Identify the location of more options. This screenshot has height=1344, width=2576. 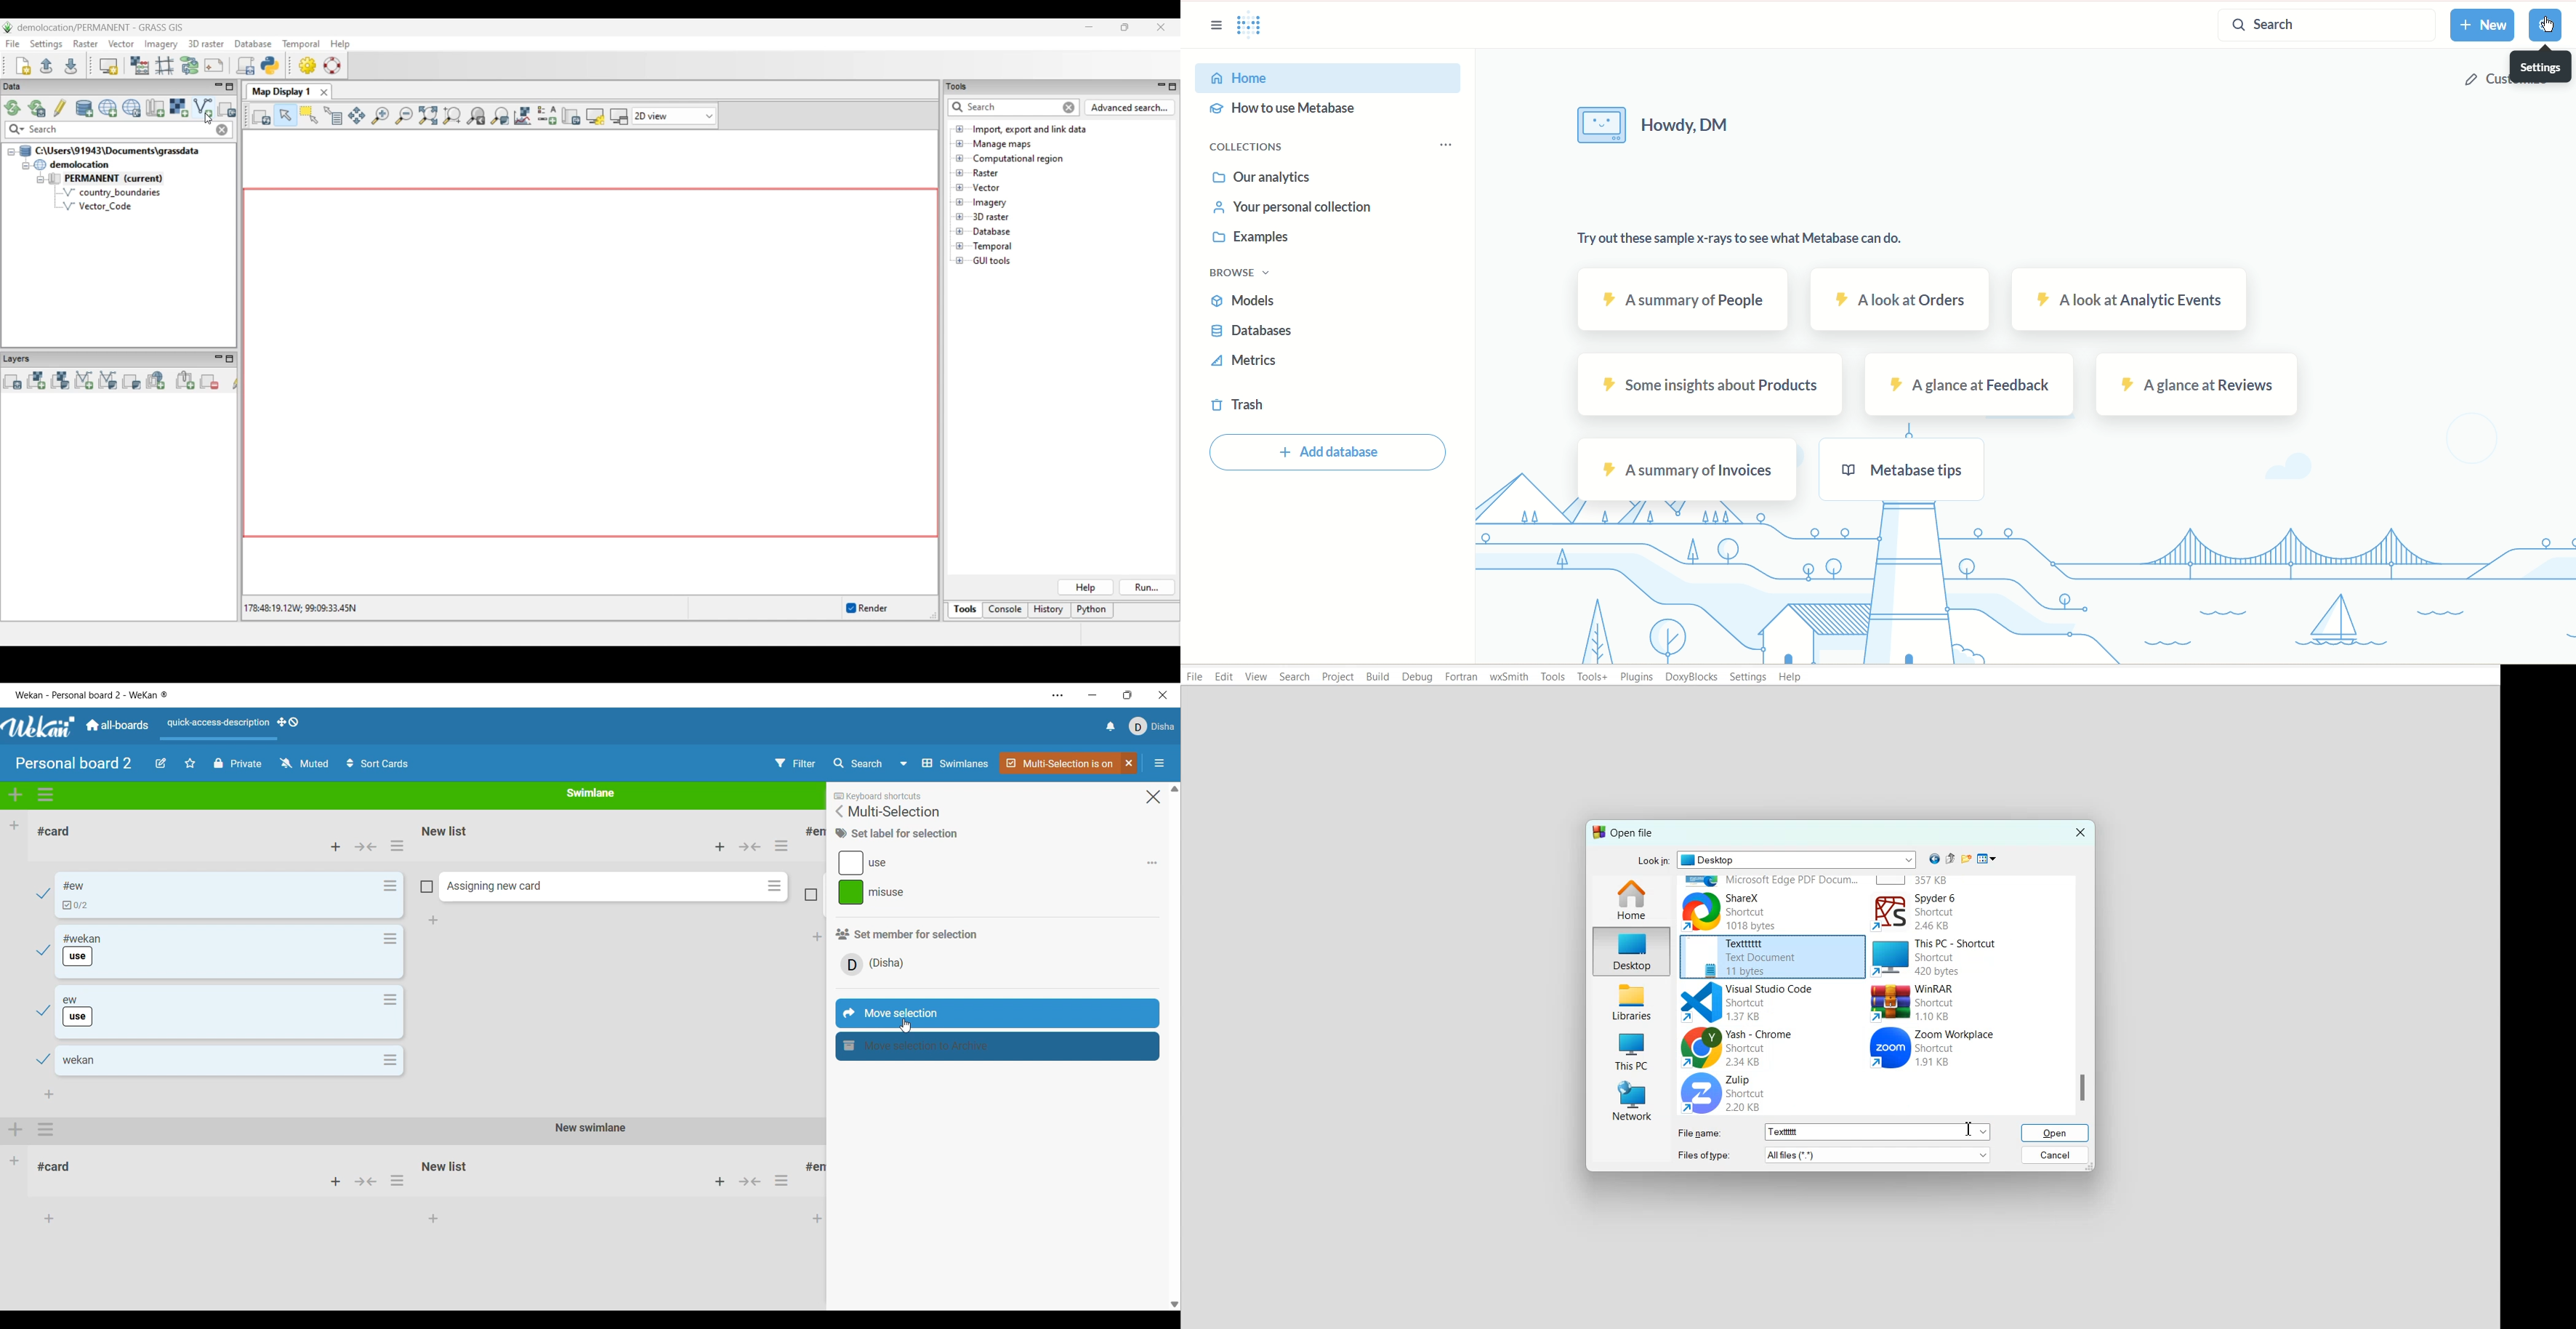
(1876, 1131).